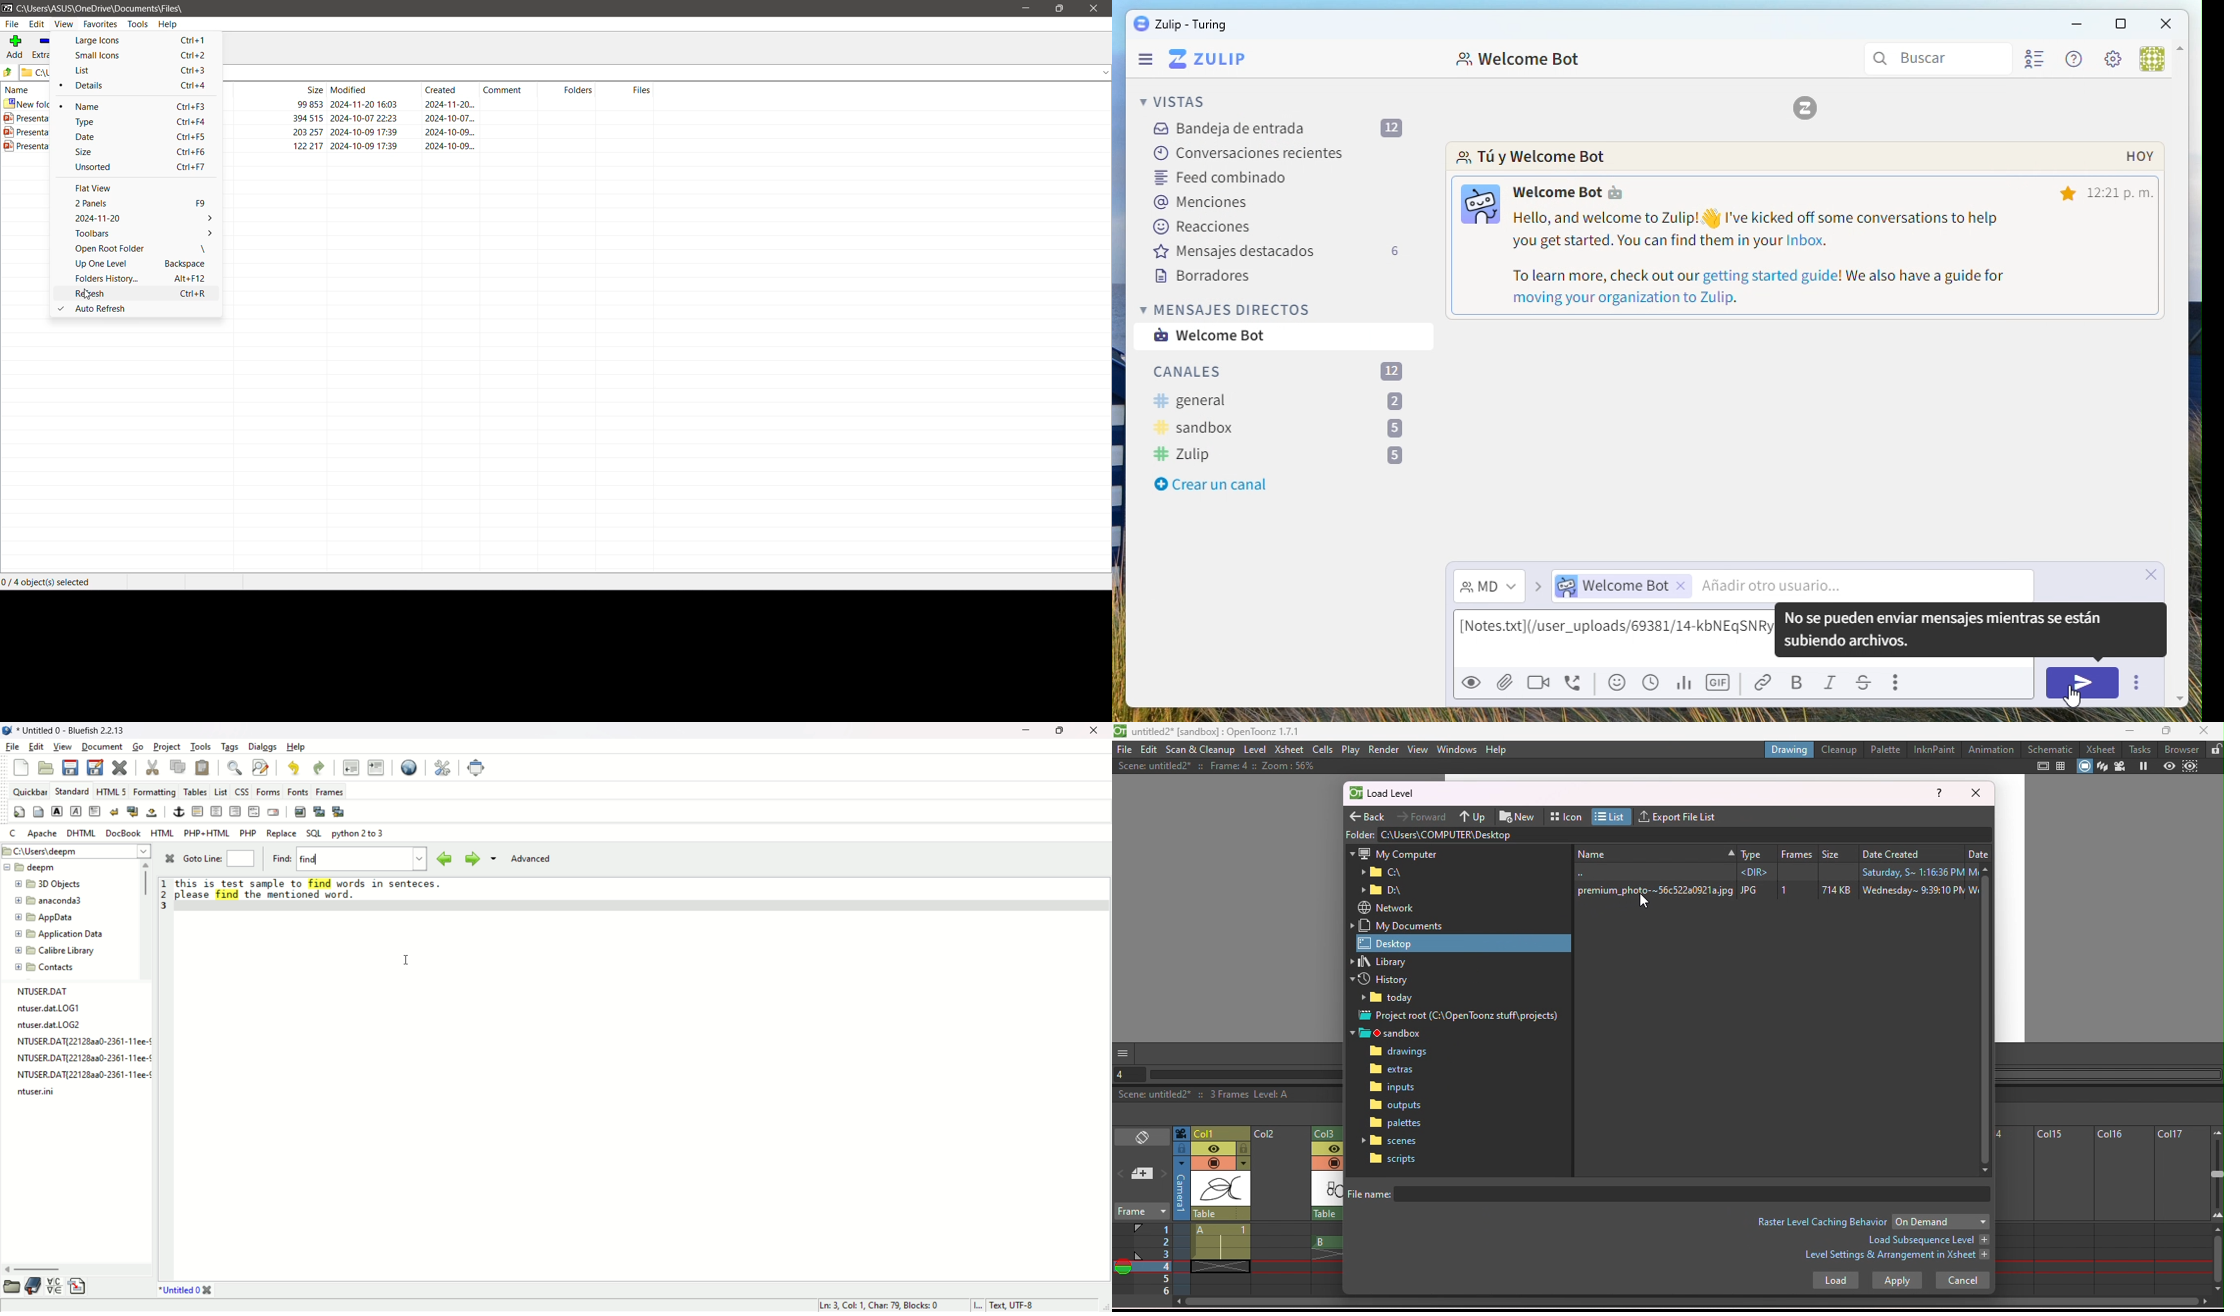 The height and width of the screenshot is (1316, 2240). I want to click on goto line, so click(202, 858).